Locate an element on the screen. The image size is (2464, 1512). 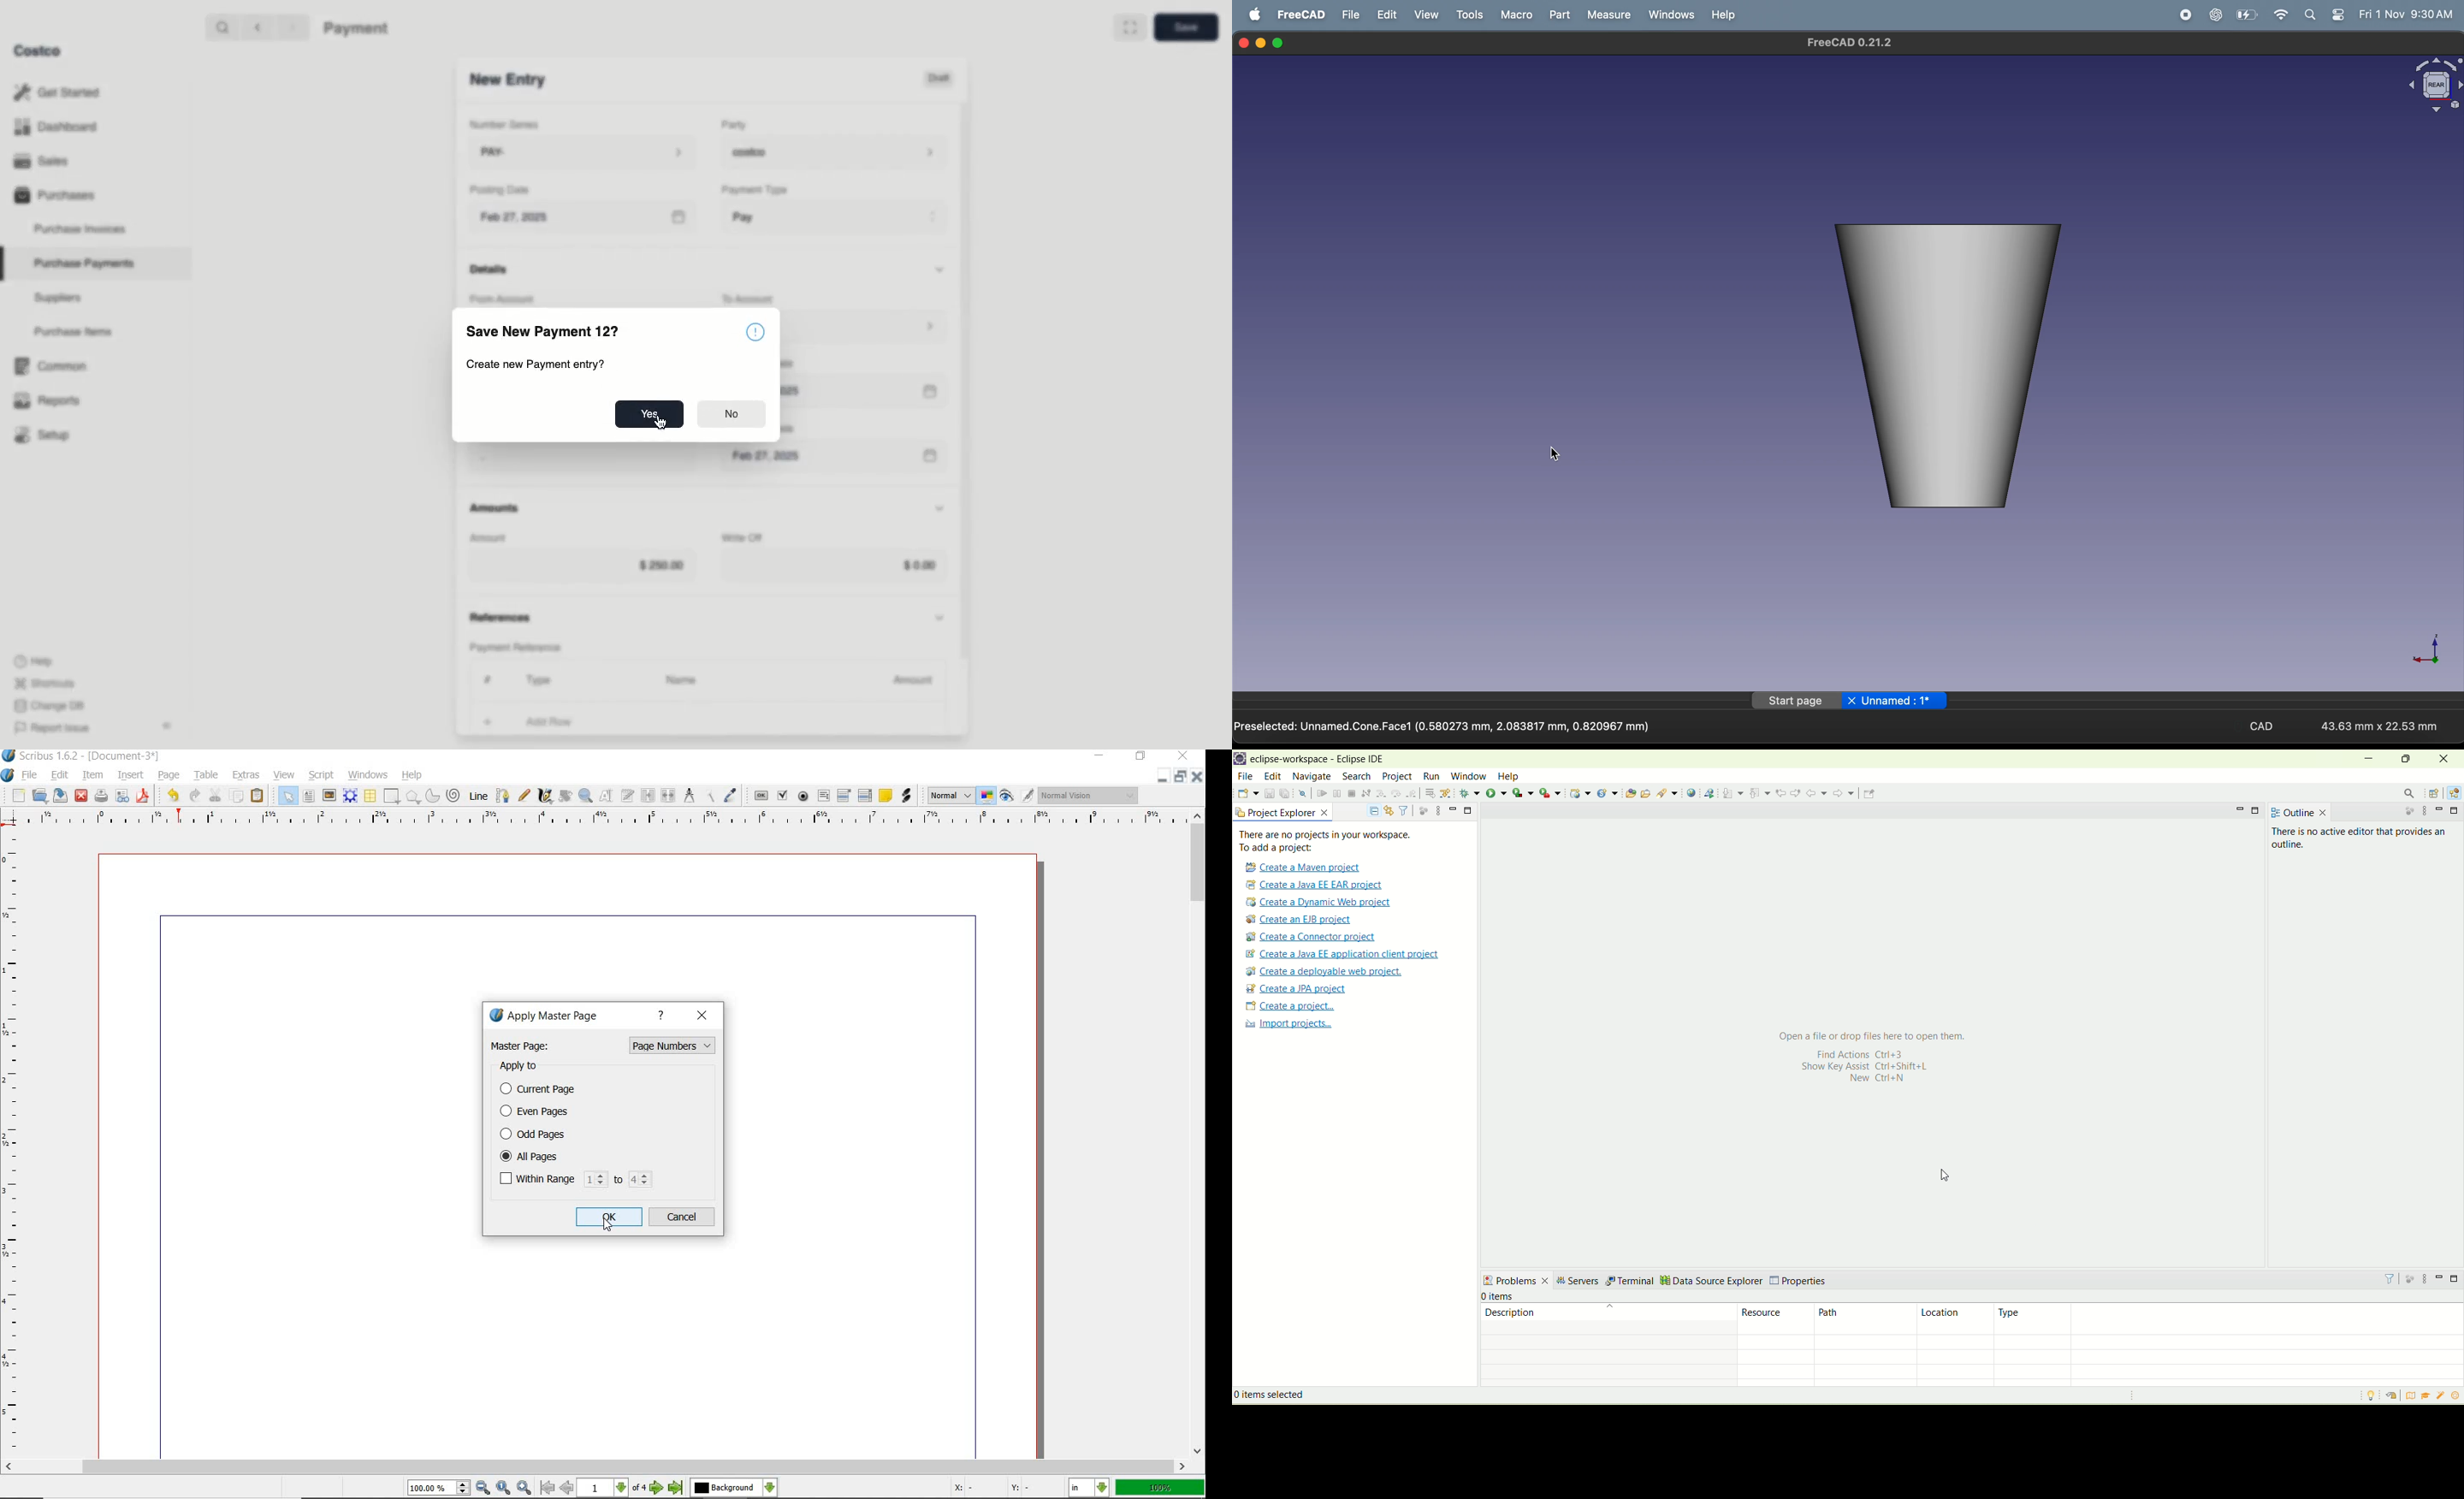
run last tool is located at coordinates (1600, 793).